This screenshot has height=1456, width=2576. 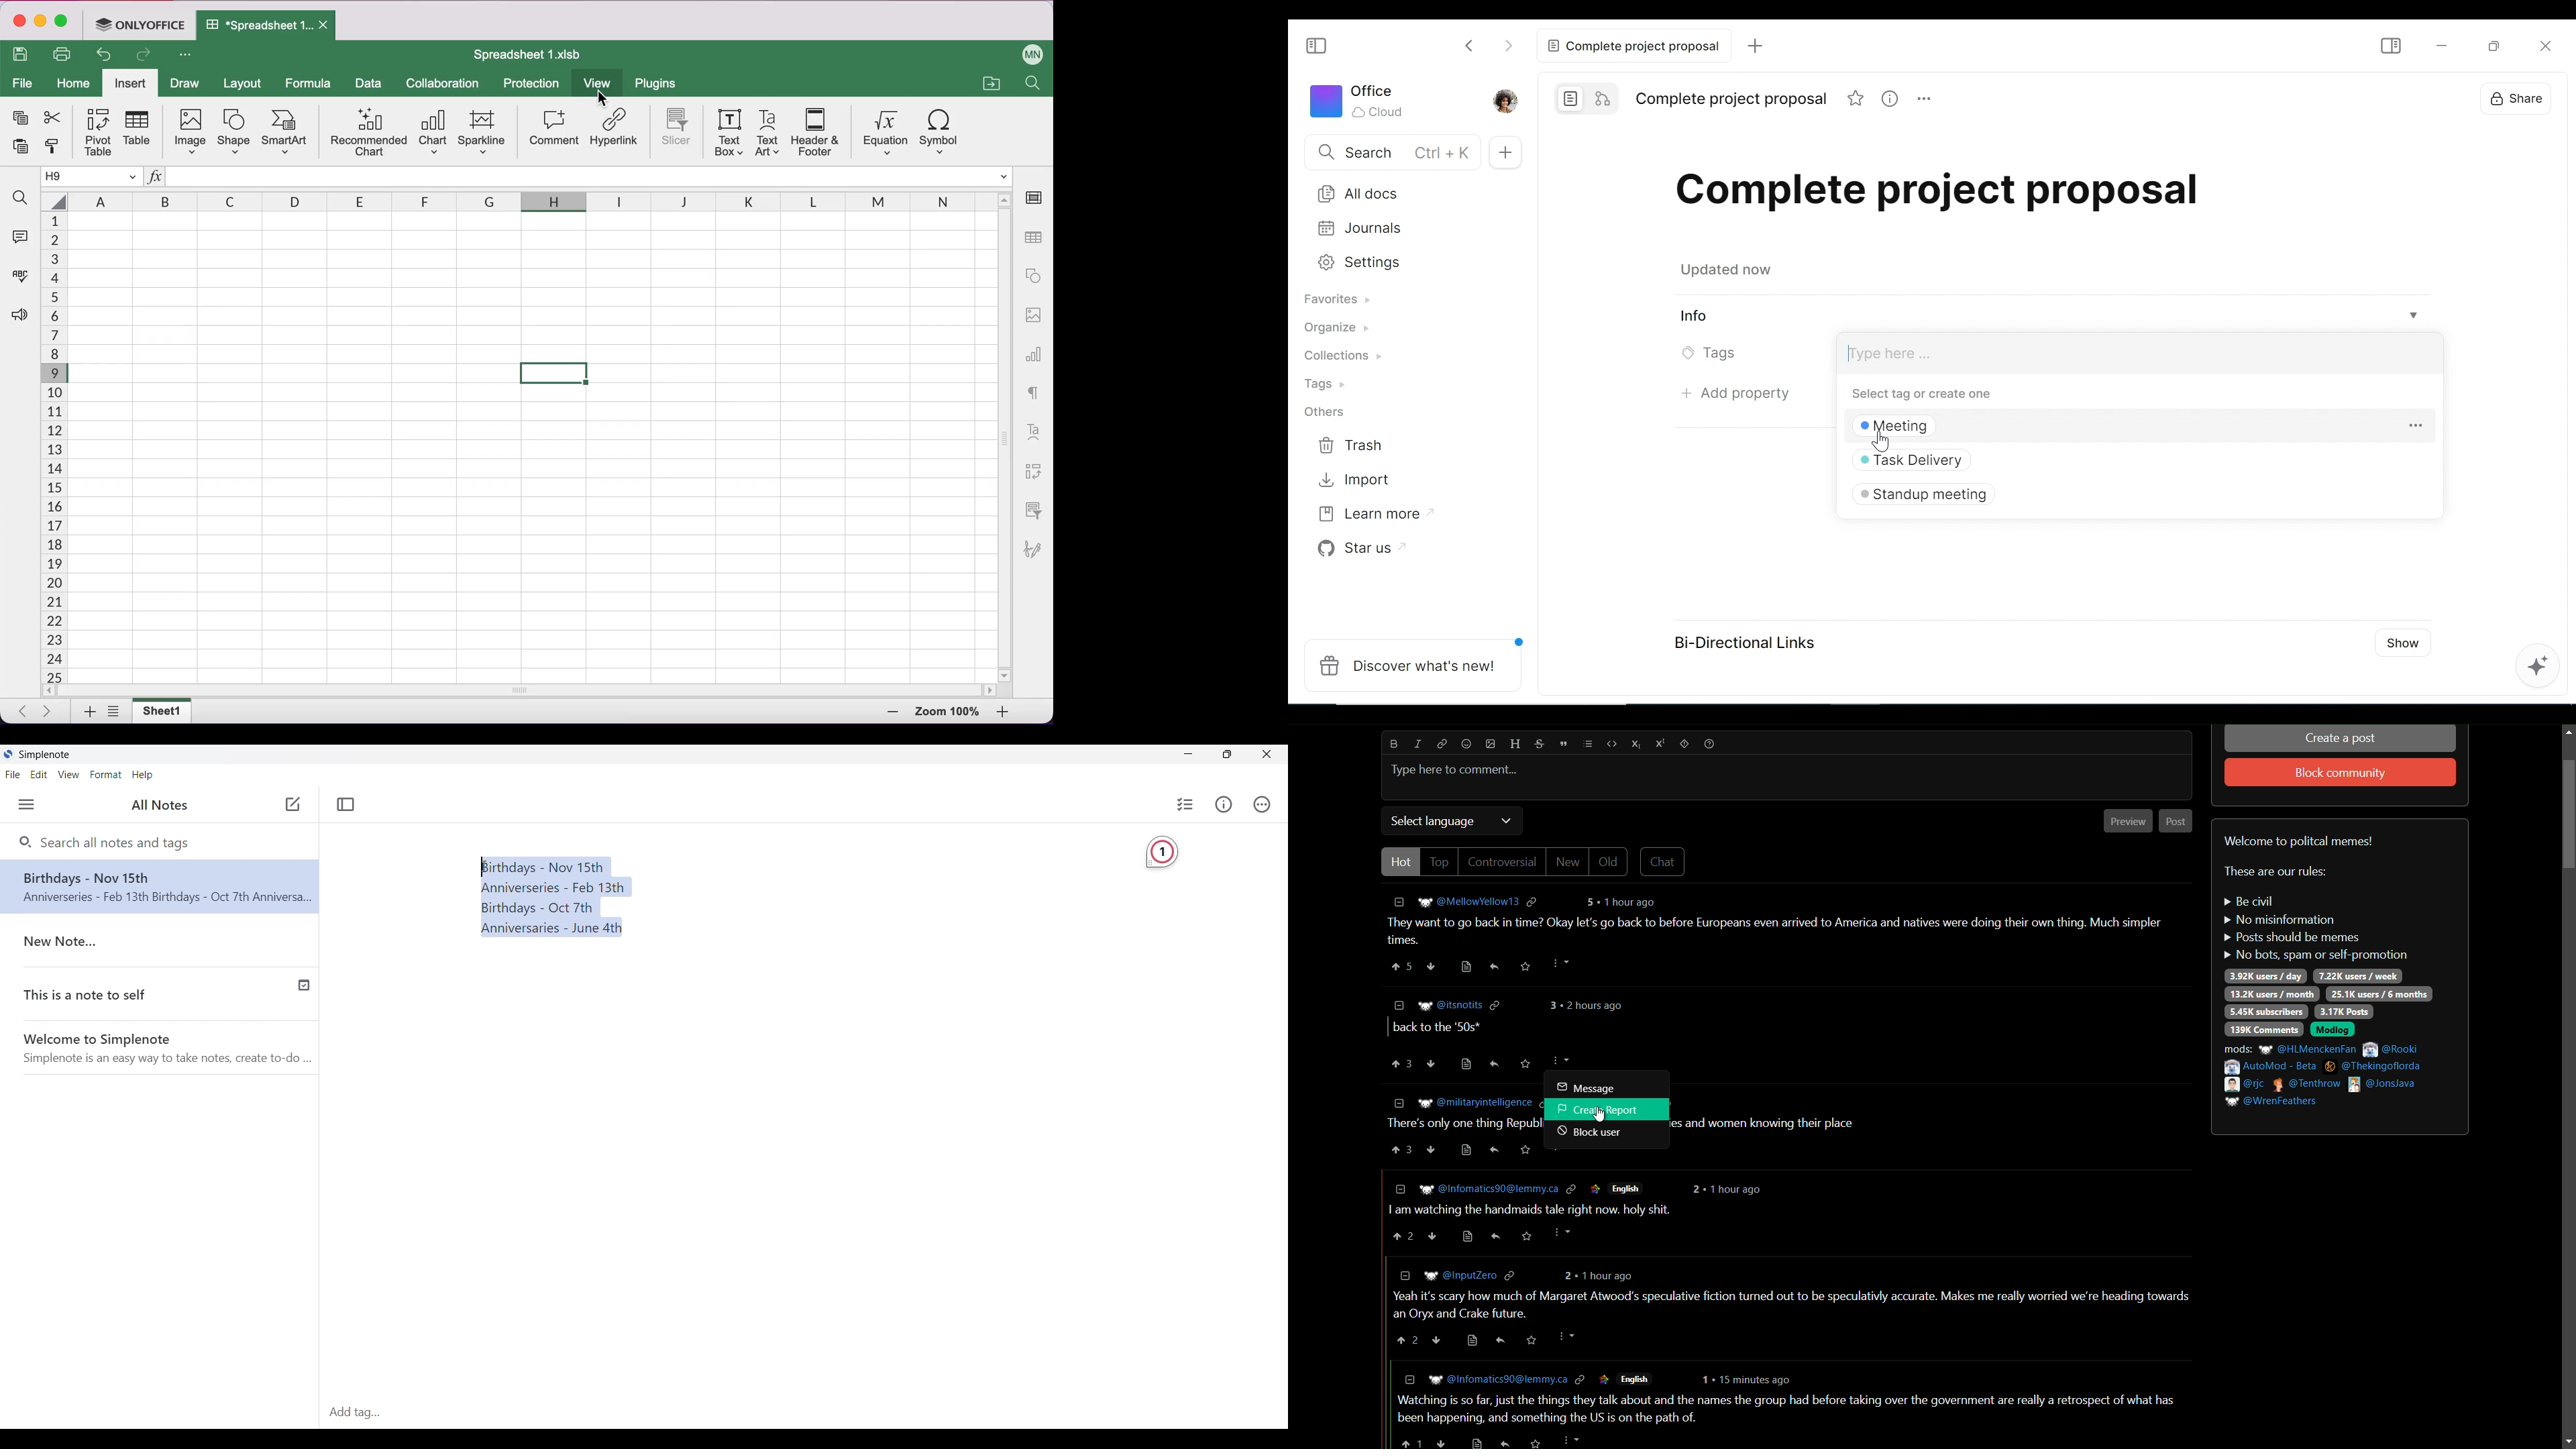 What do you see at coordinates (1035, 358) in the screenshot?
I see `chart` at bounding box center [1035, 358].